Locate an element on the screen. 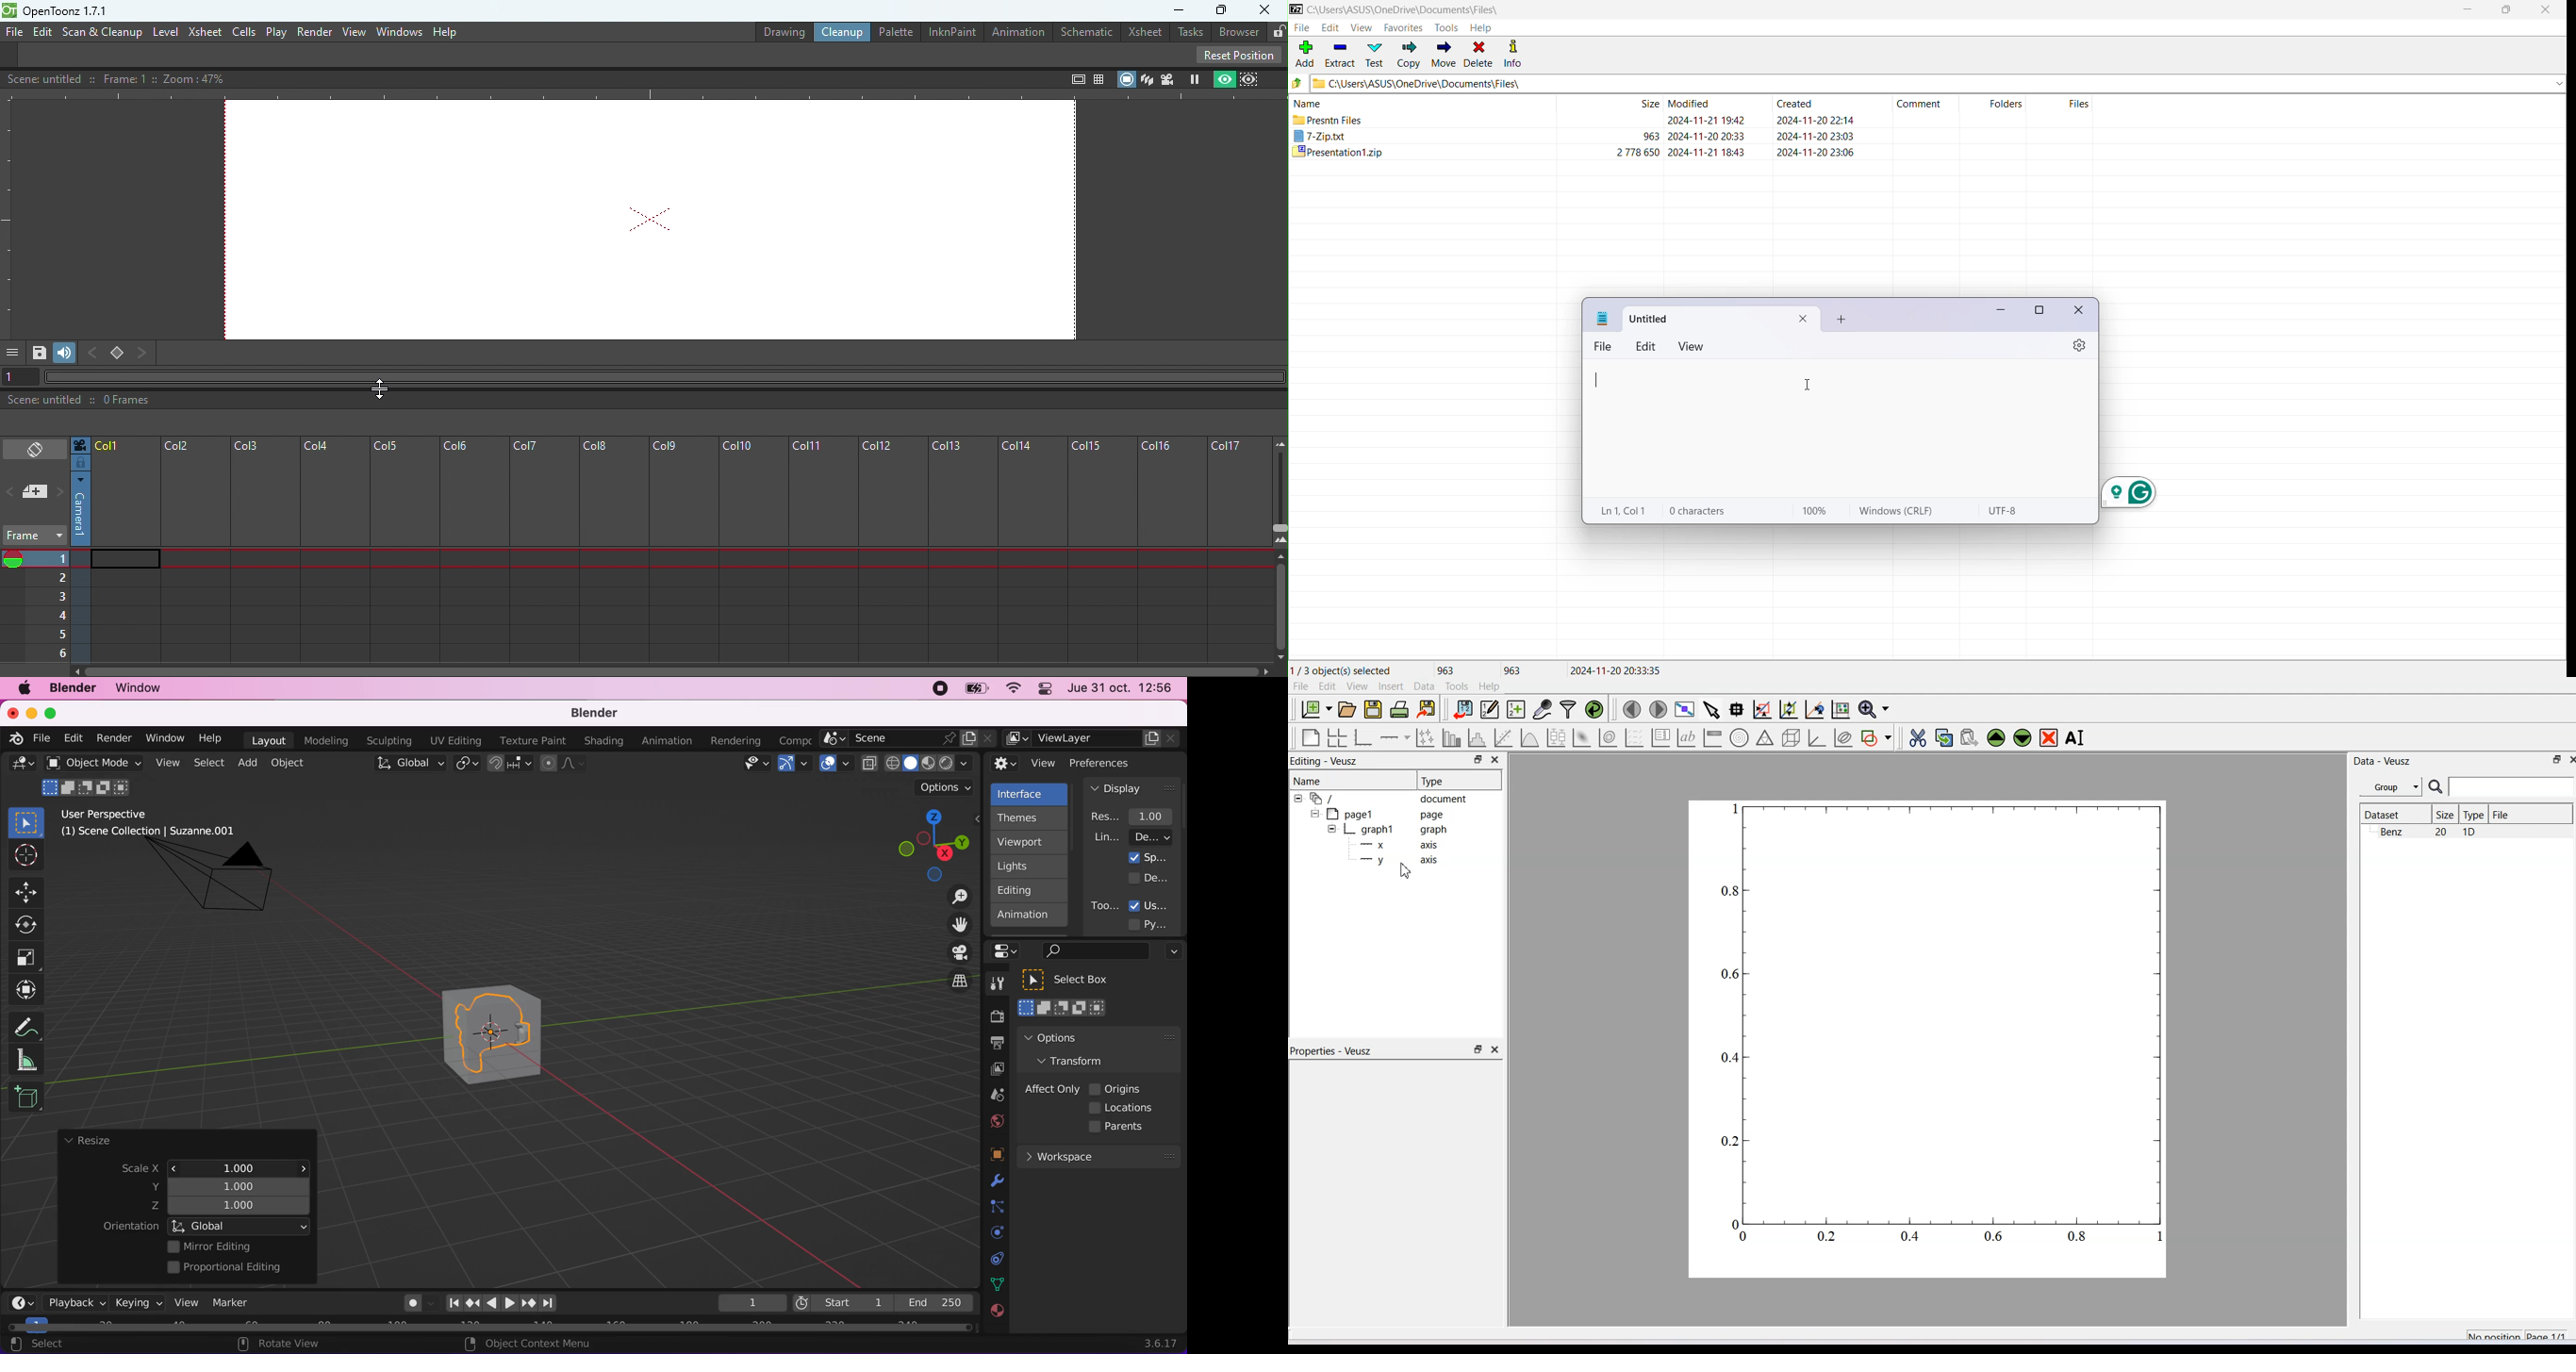 The height and width of the screenshot is (1372, 2576). jump to end point is located at coordinates (451, 1303).